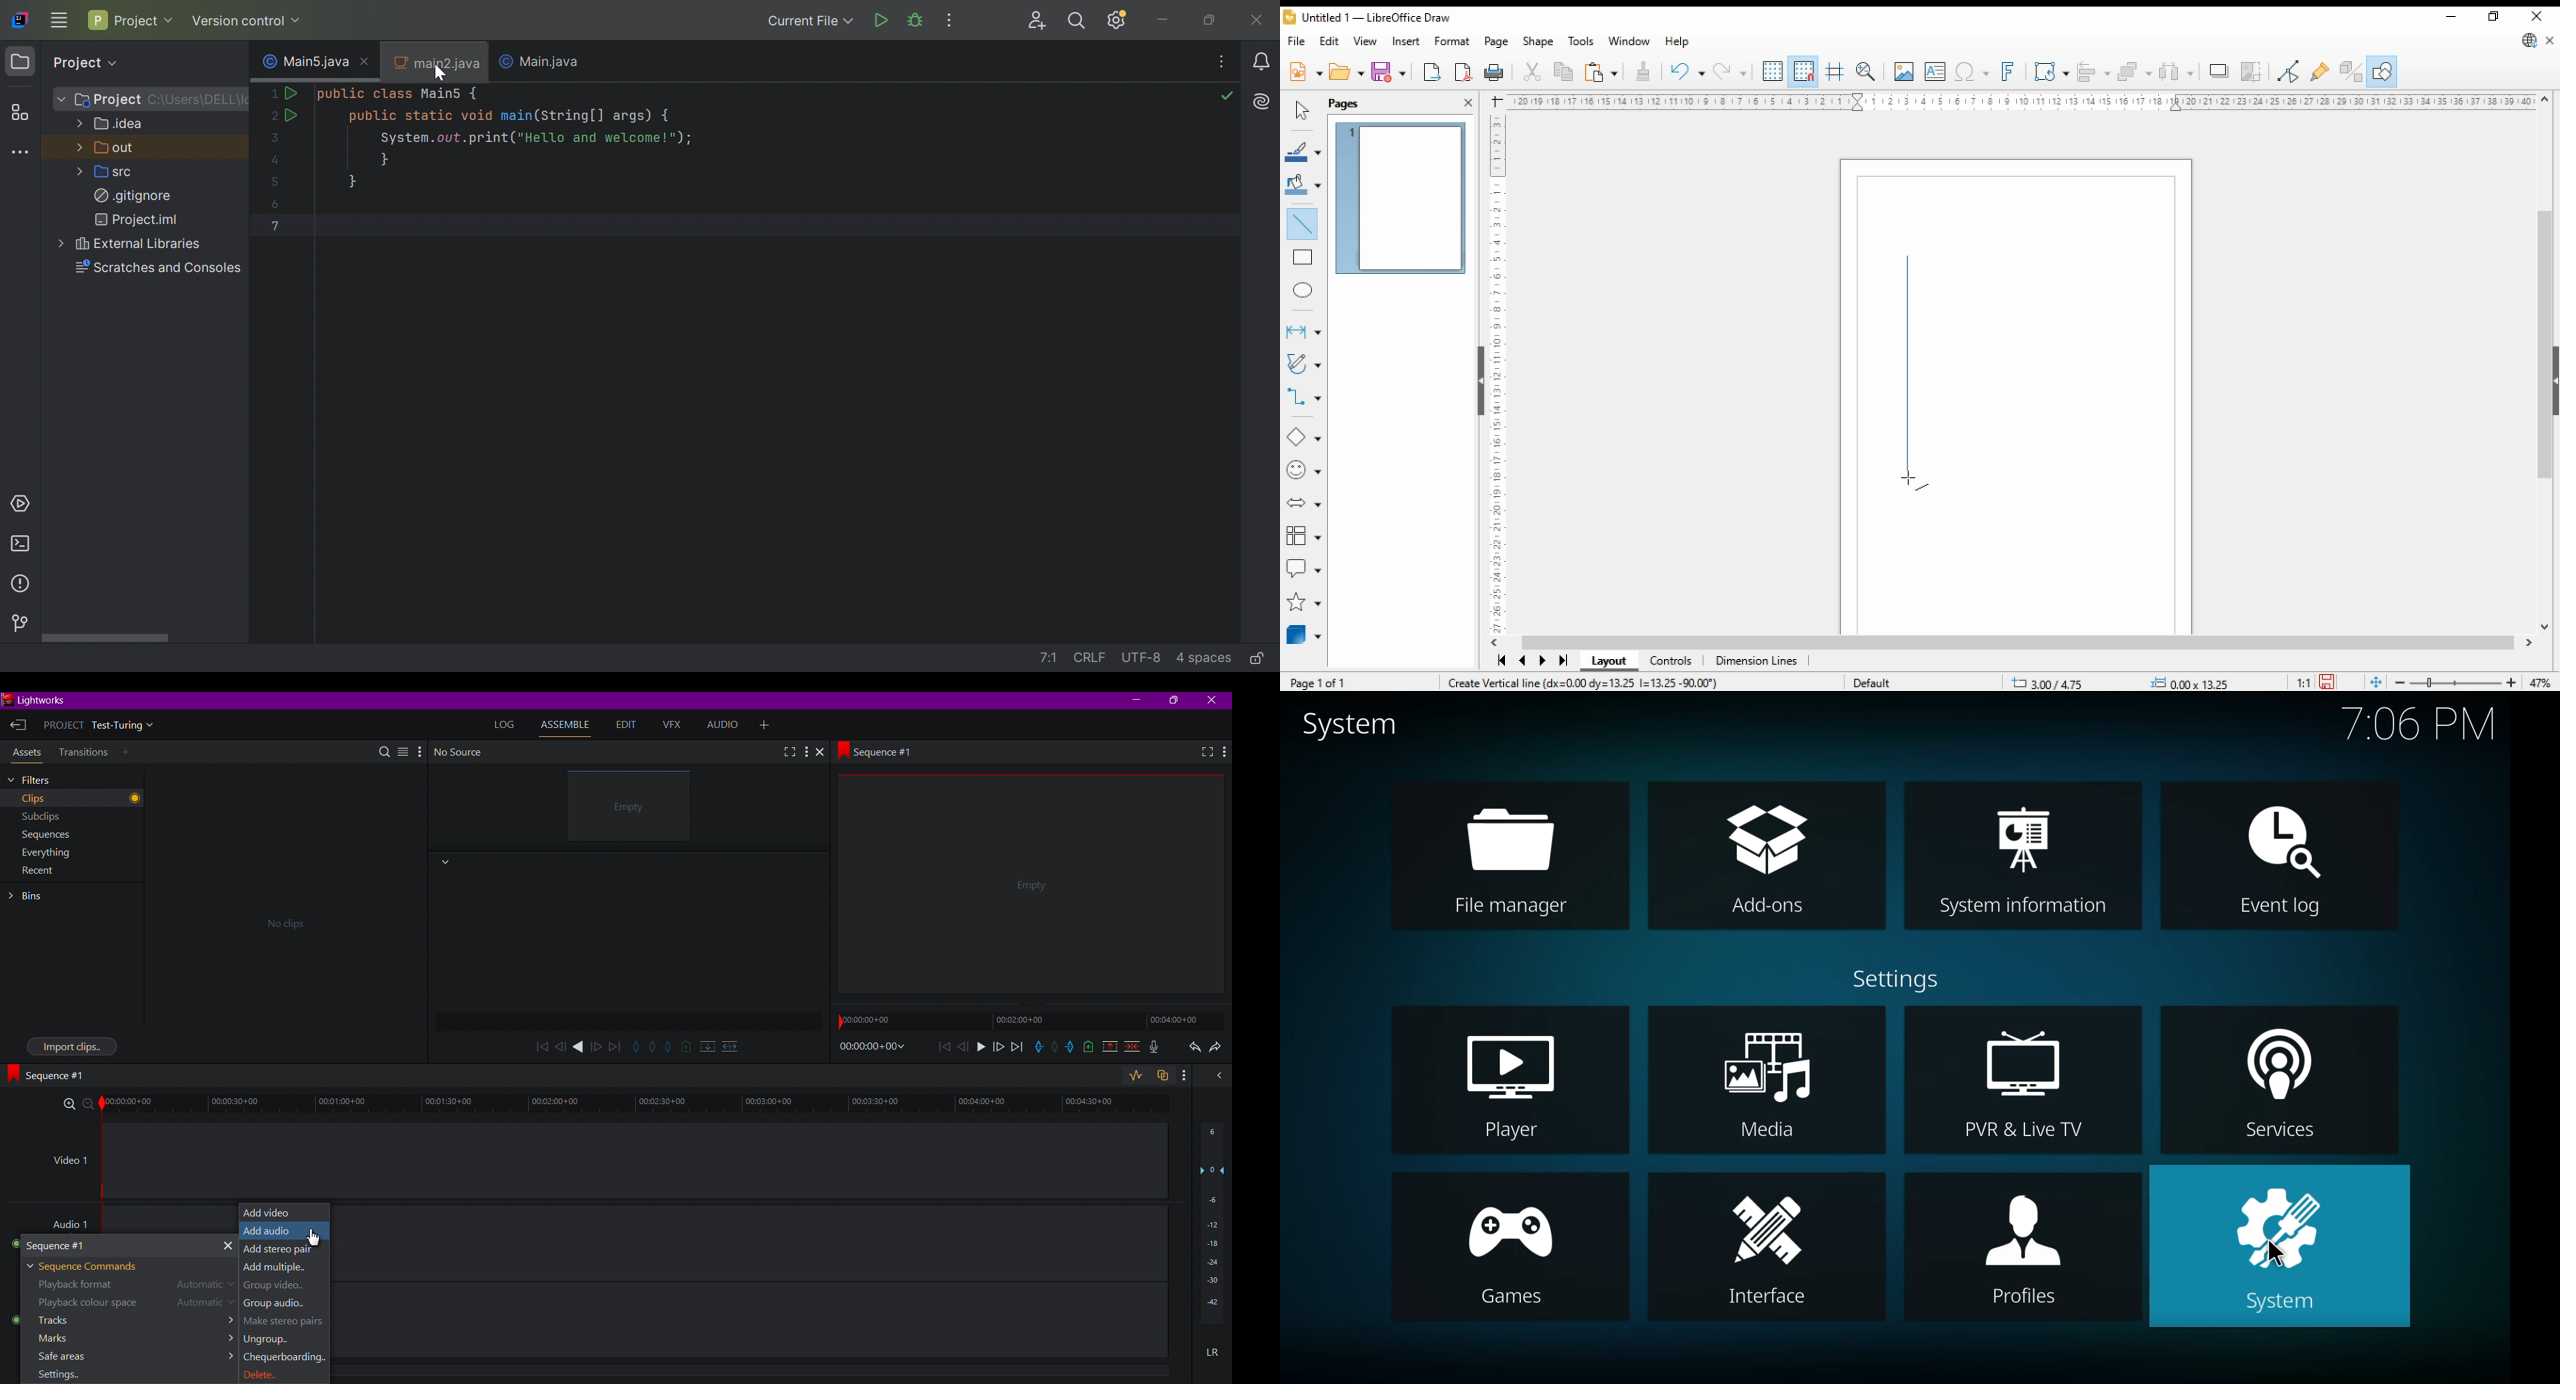 Image resolution: width=2576 pixels, height=1400 pixels. What do you see at coordinates (1304, 636) in the screenshot?
I see `3D objects` at bounding box center [1304, 636].